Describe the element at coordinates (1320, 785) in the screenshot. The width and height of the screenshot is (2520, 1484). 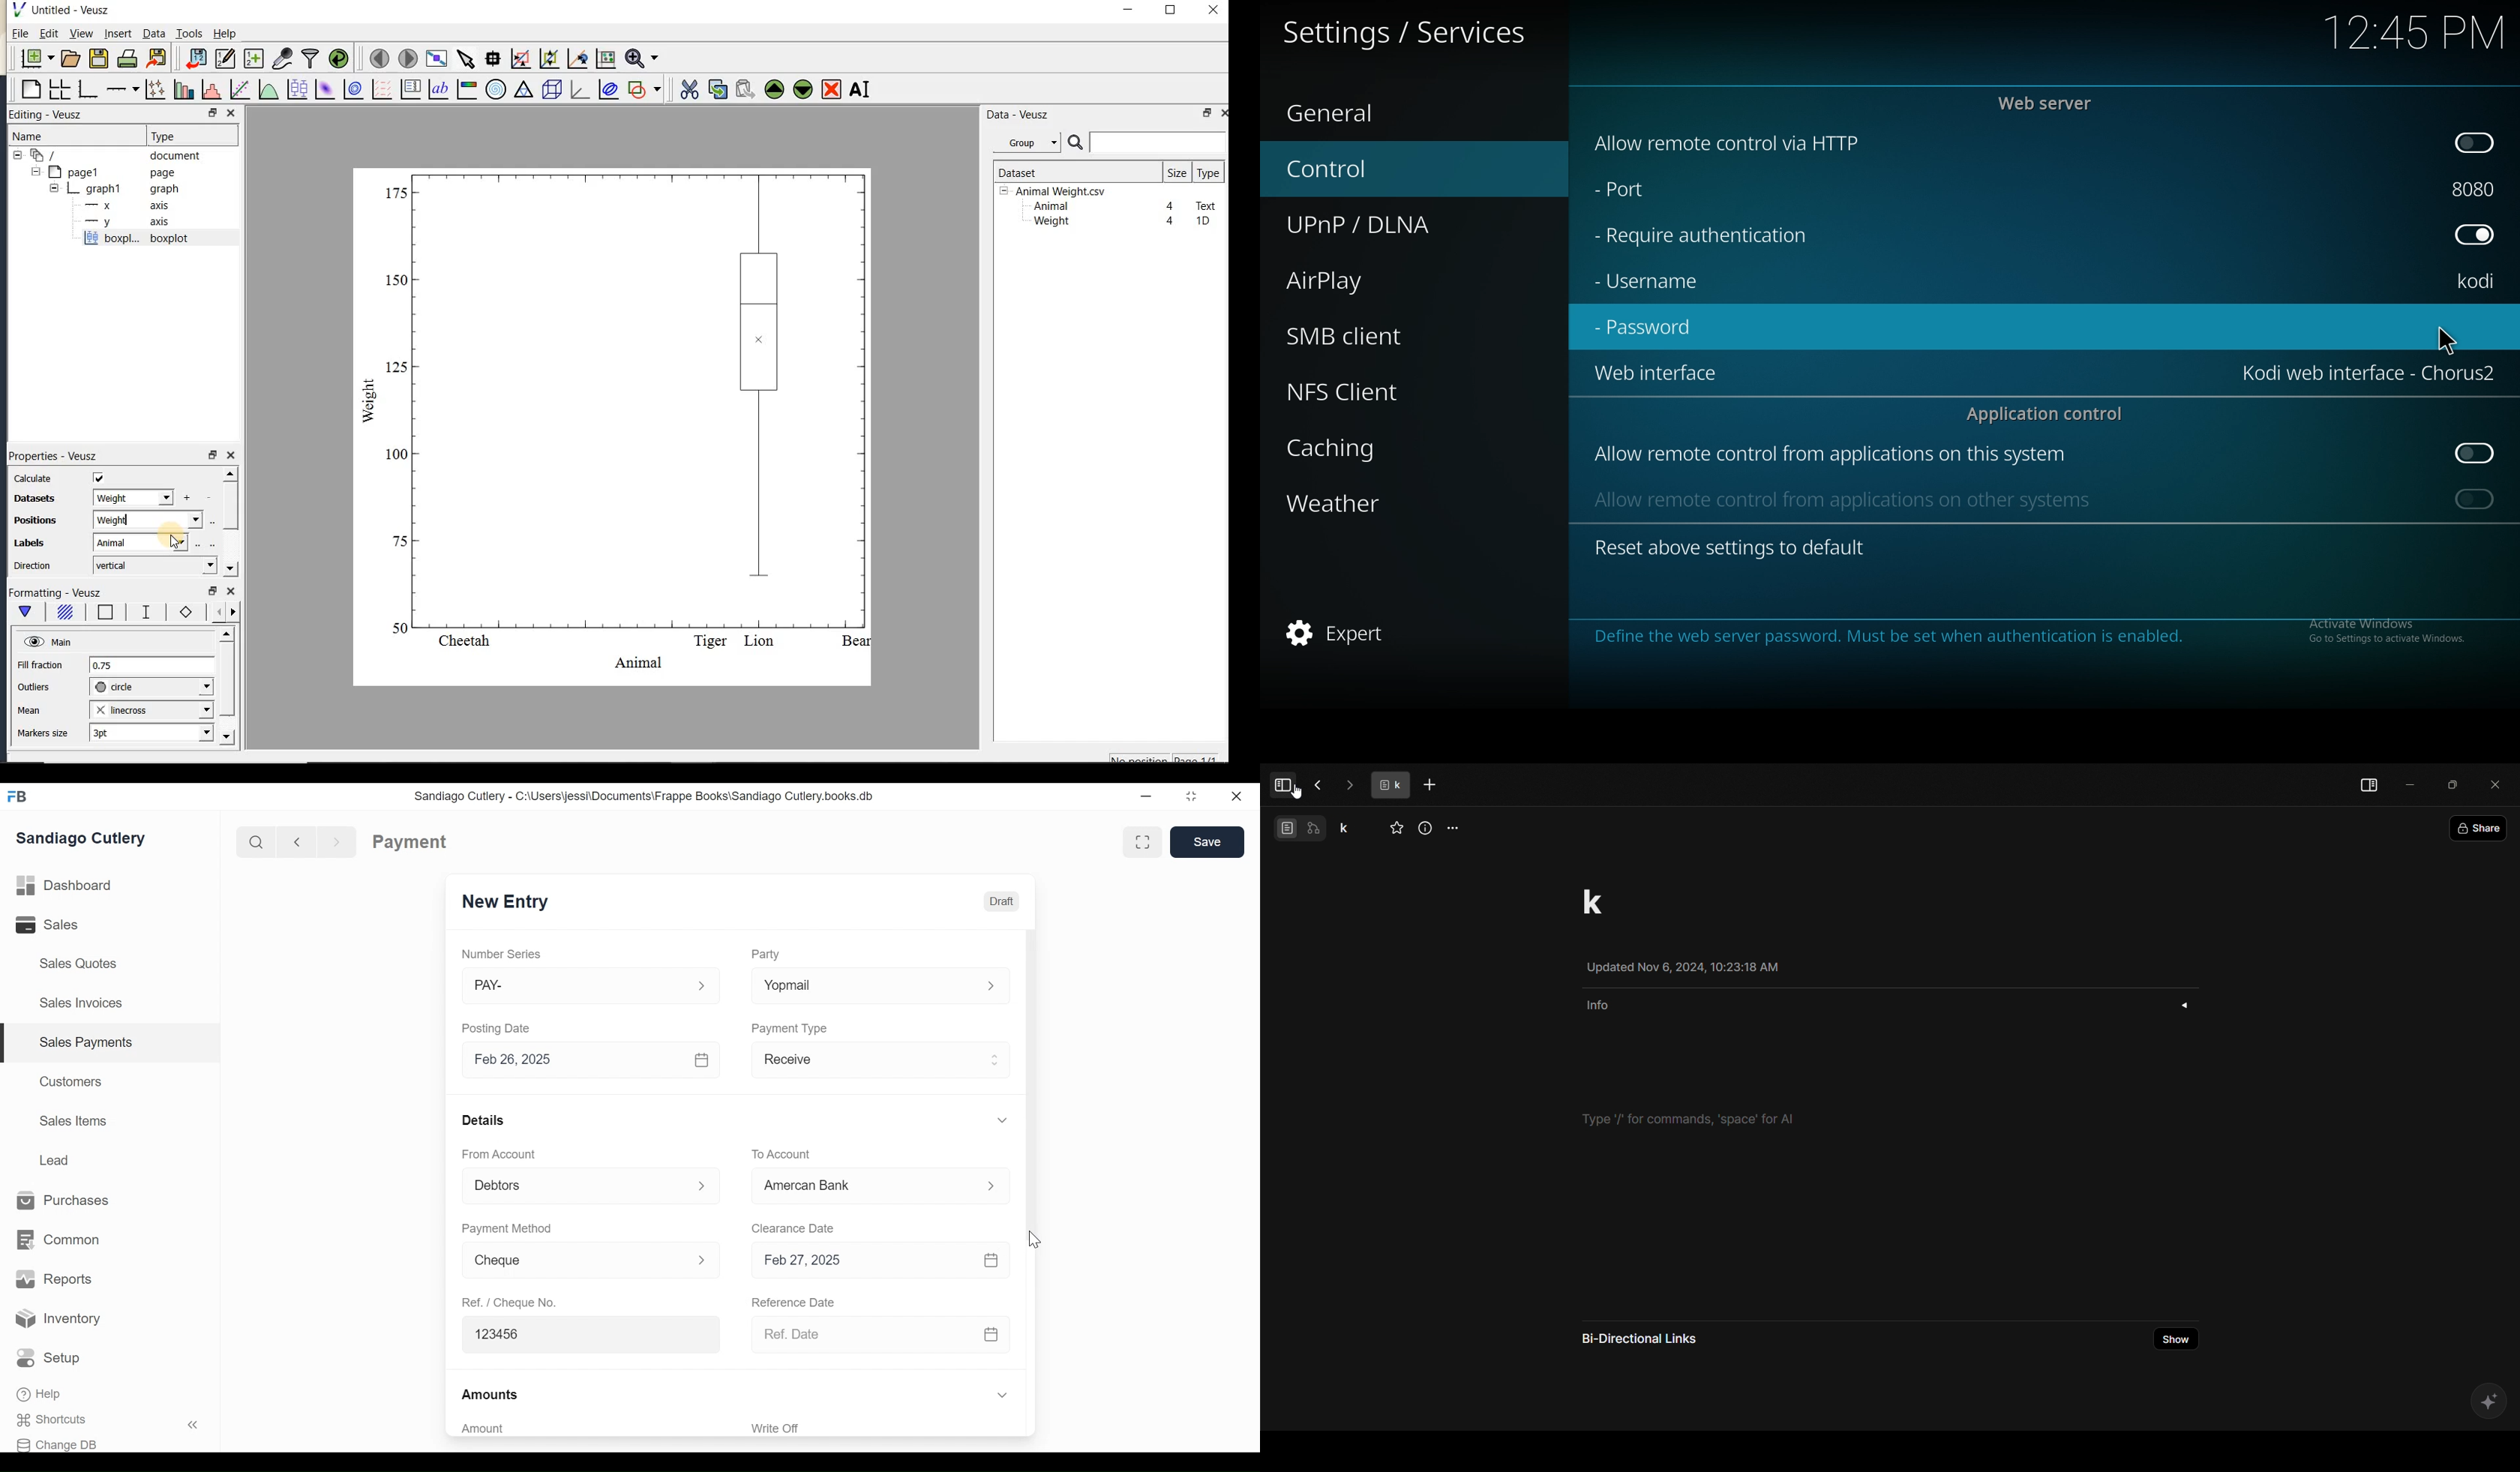
I see `go back` at that location.